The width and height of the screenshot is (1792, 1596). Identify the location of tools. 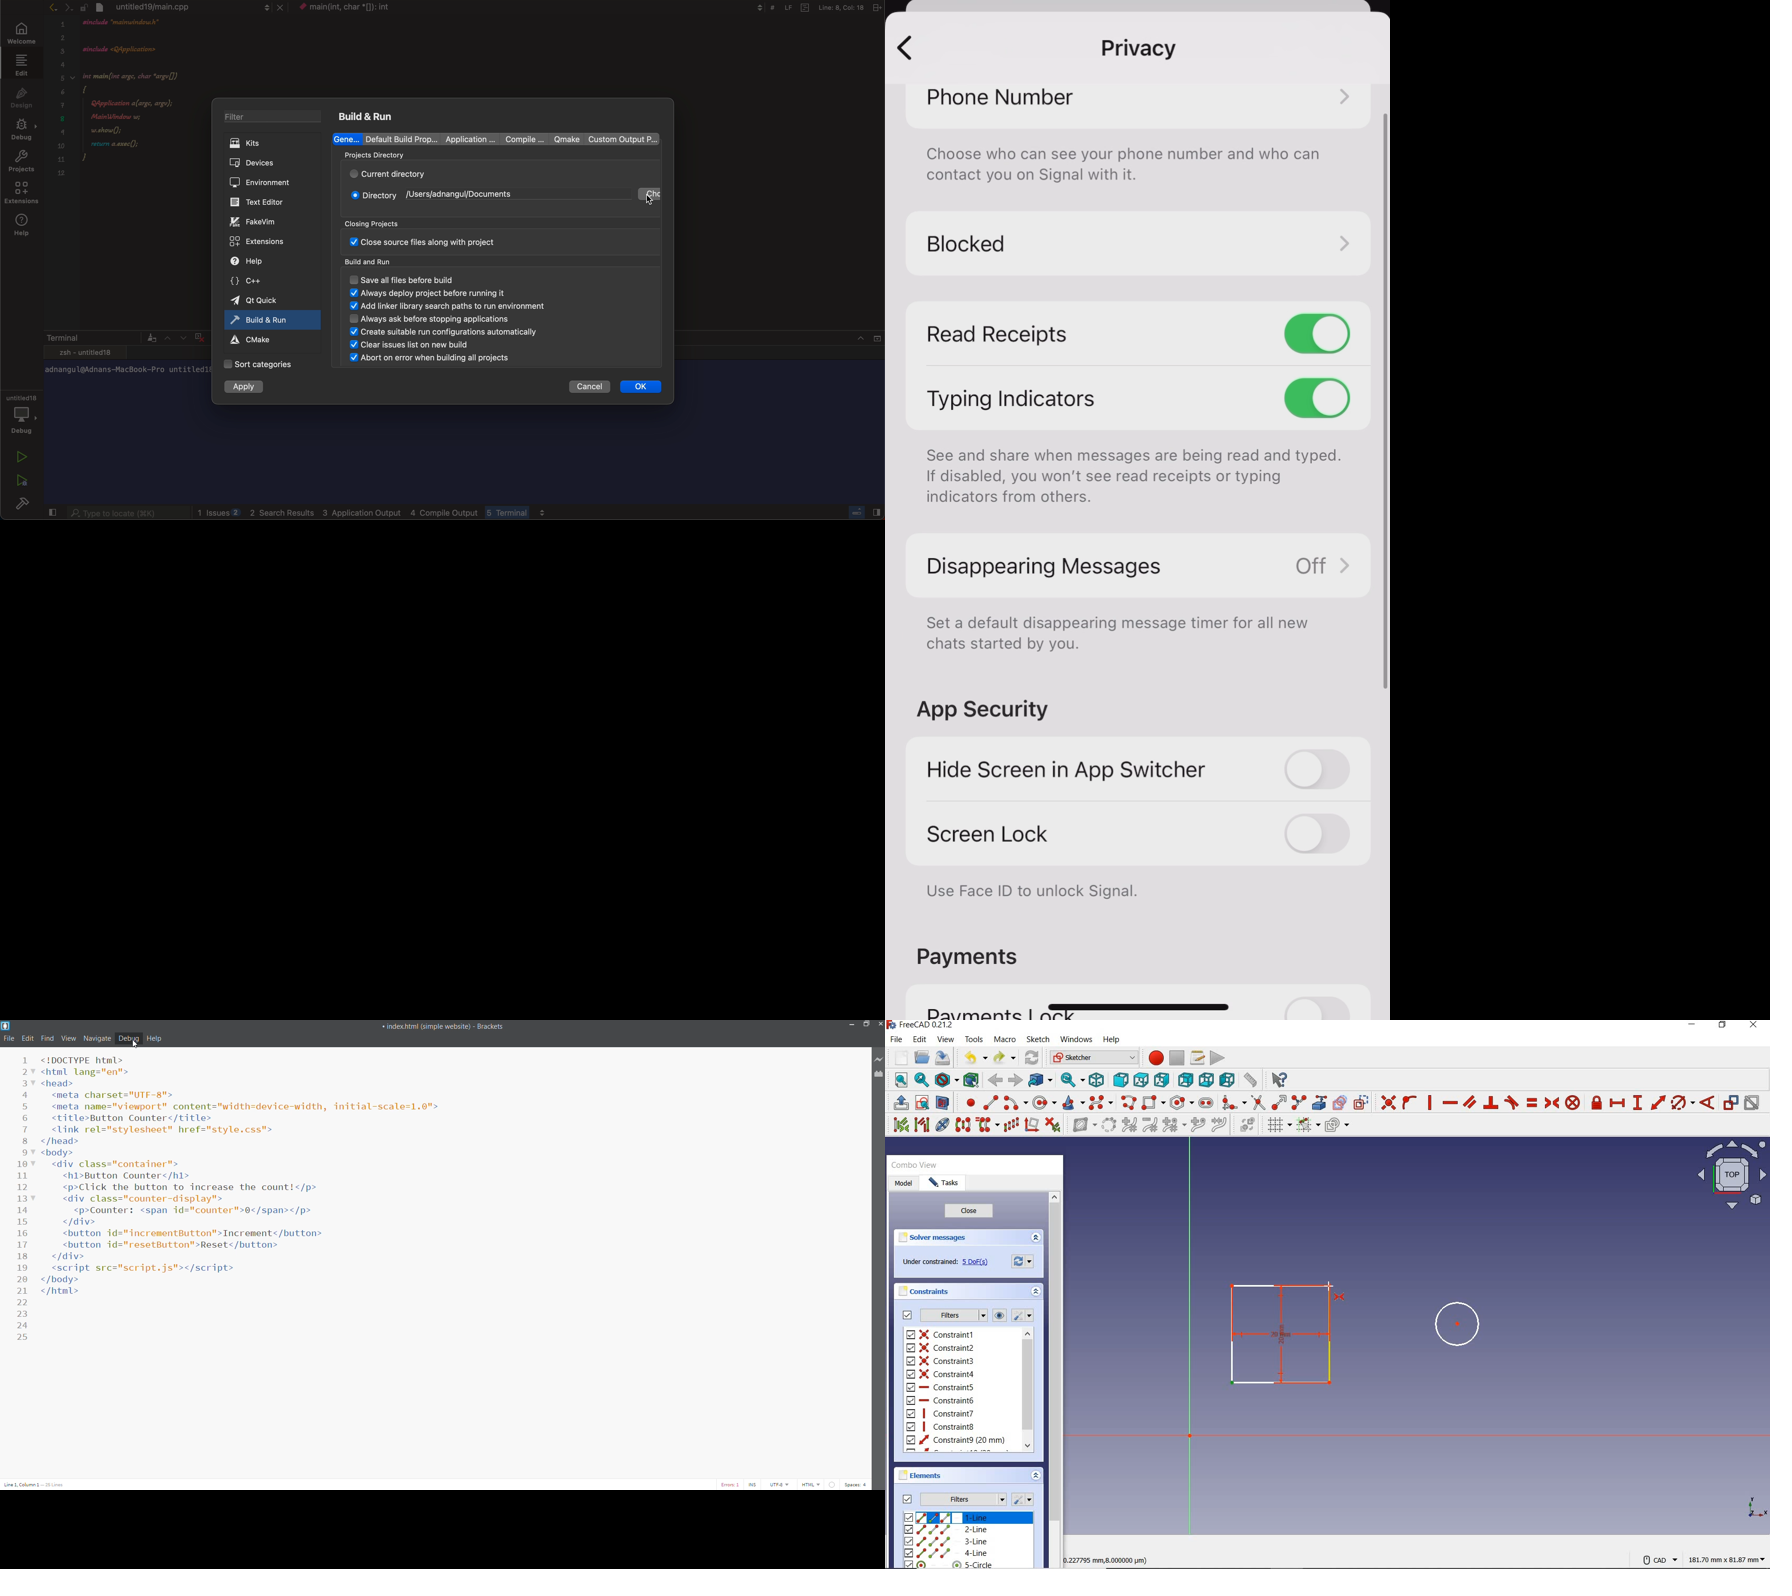
(974, 1039).